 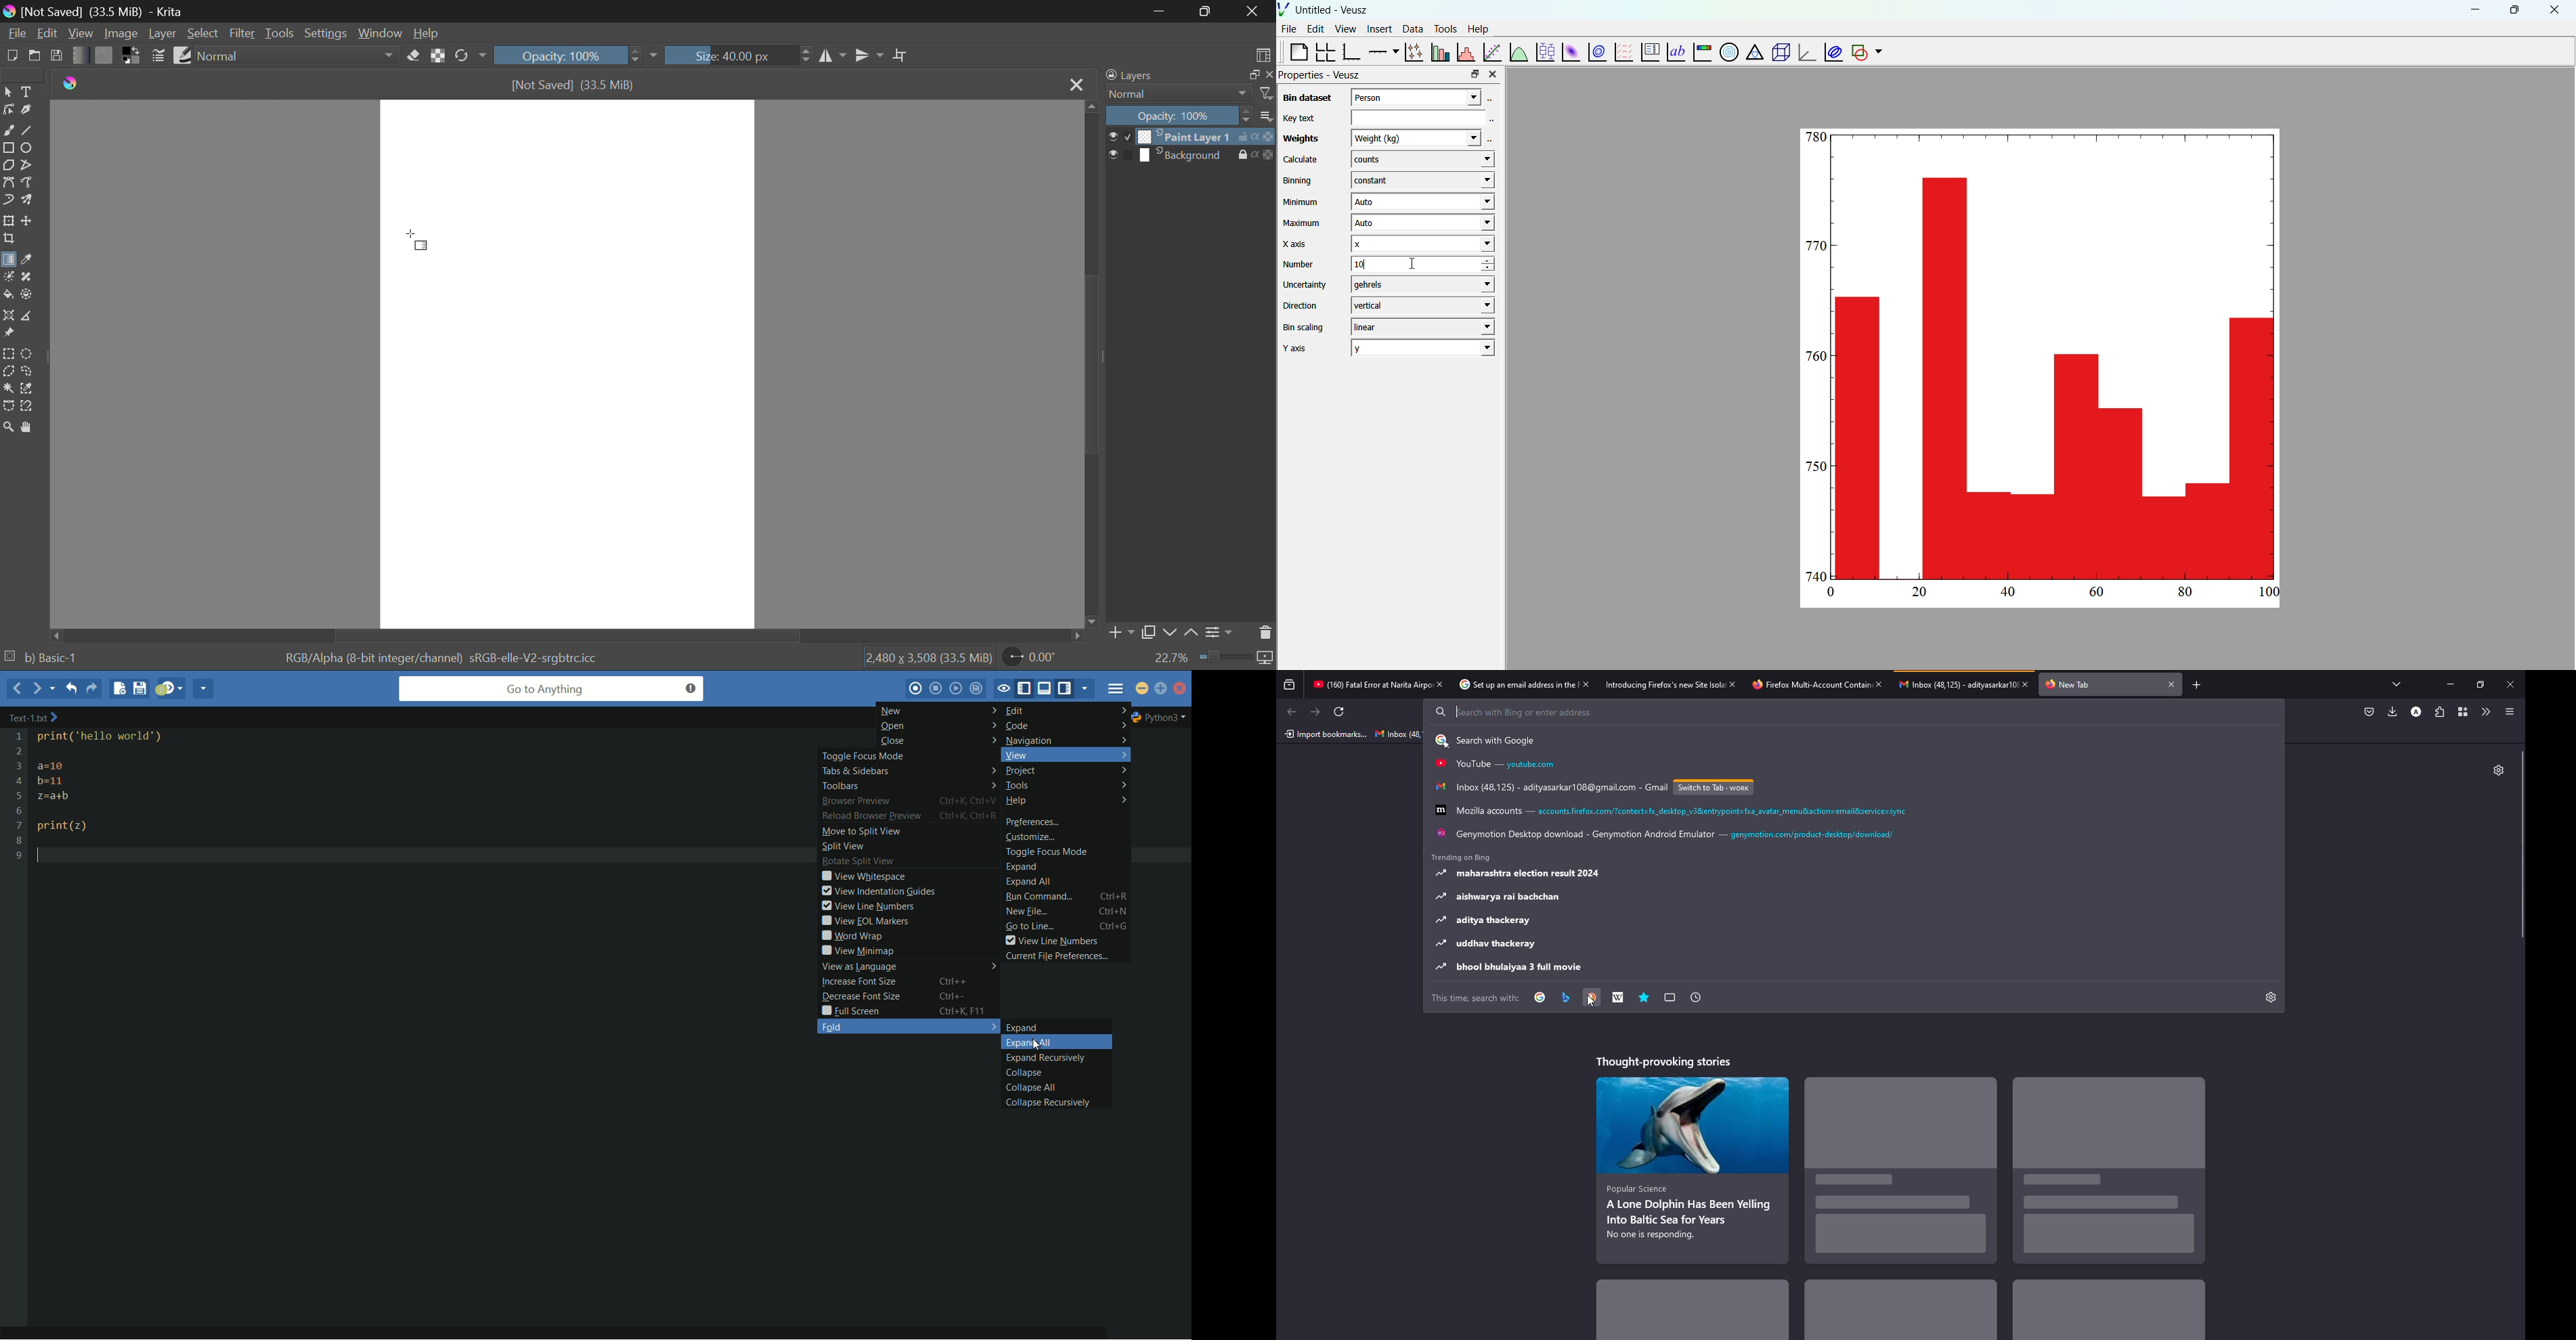 I want to click on Smart Patch Tool, so click(x=27, y=278).